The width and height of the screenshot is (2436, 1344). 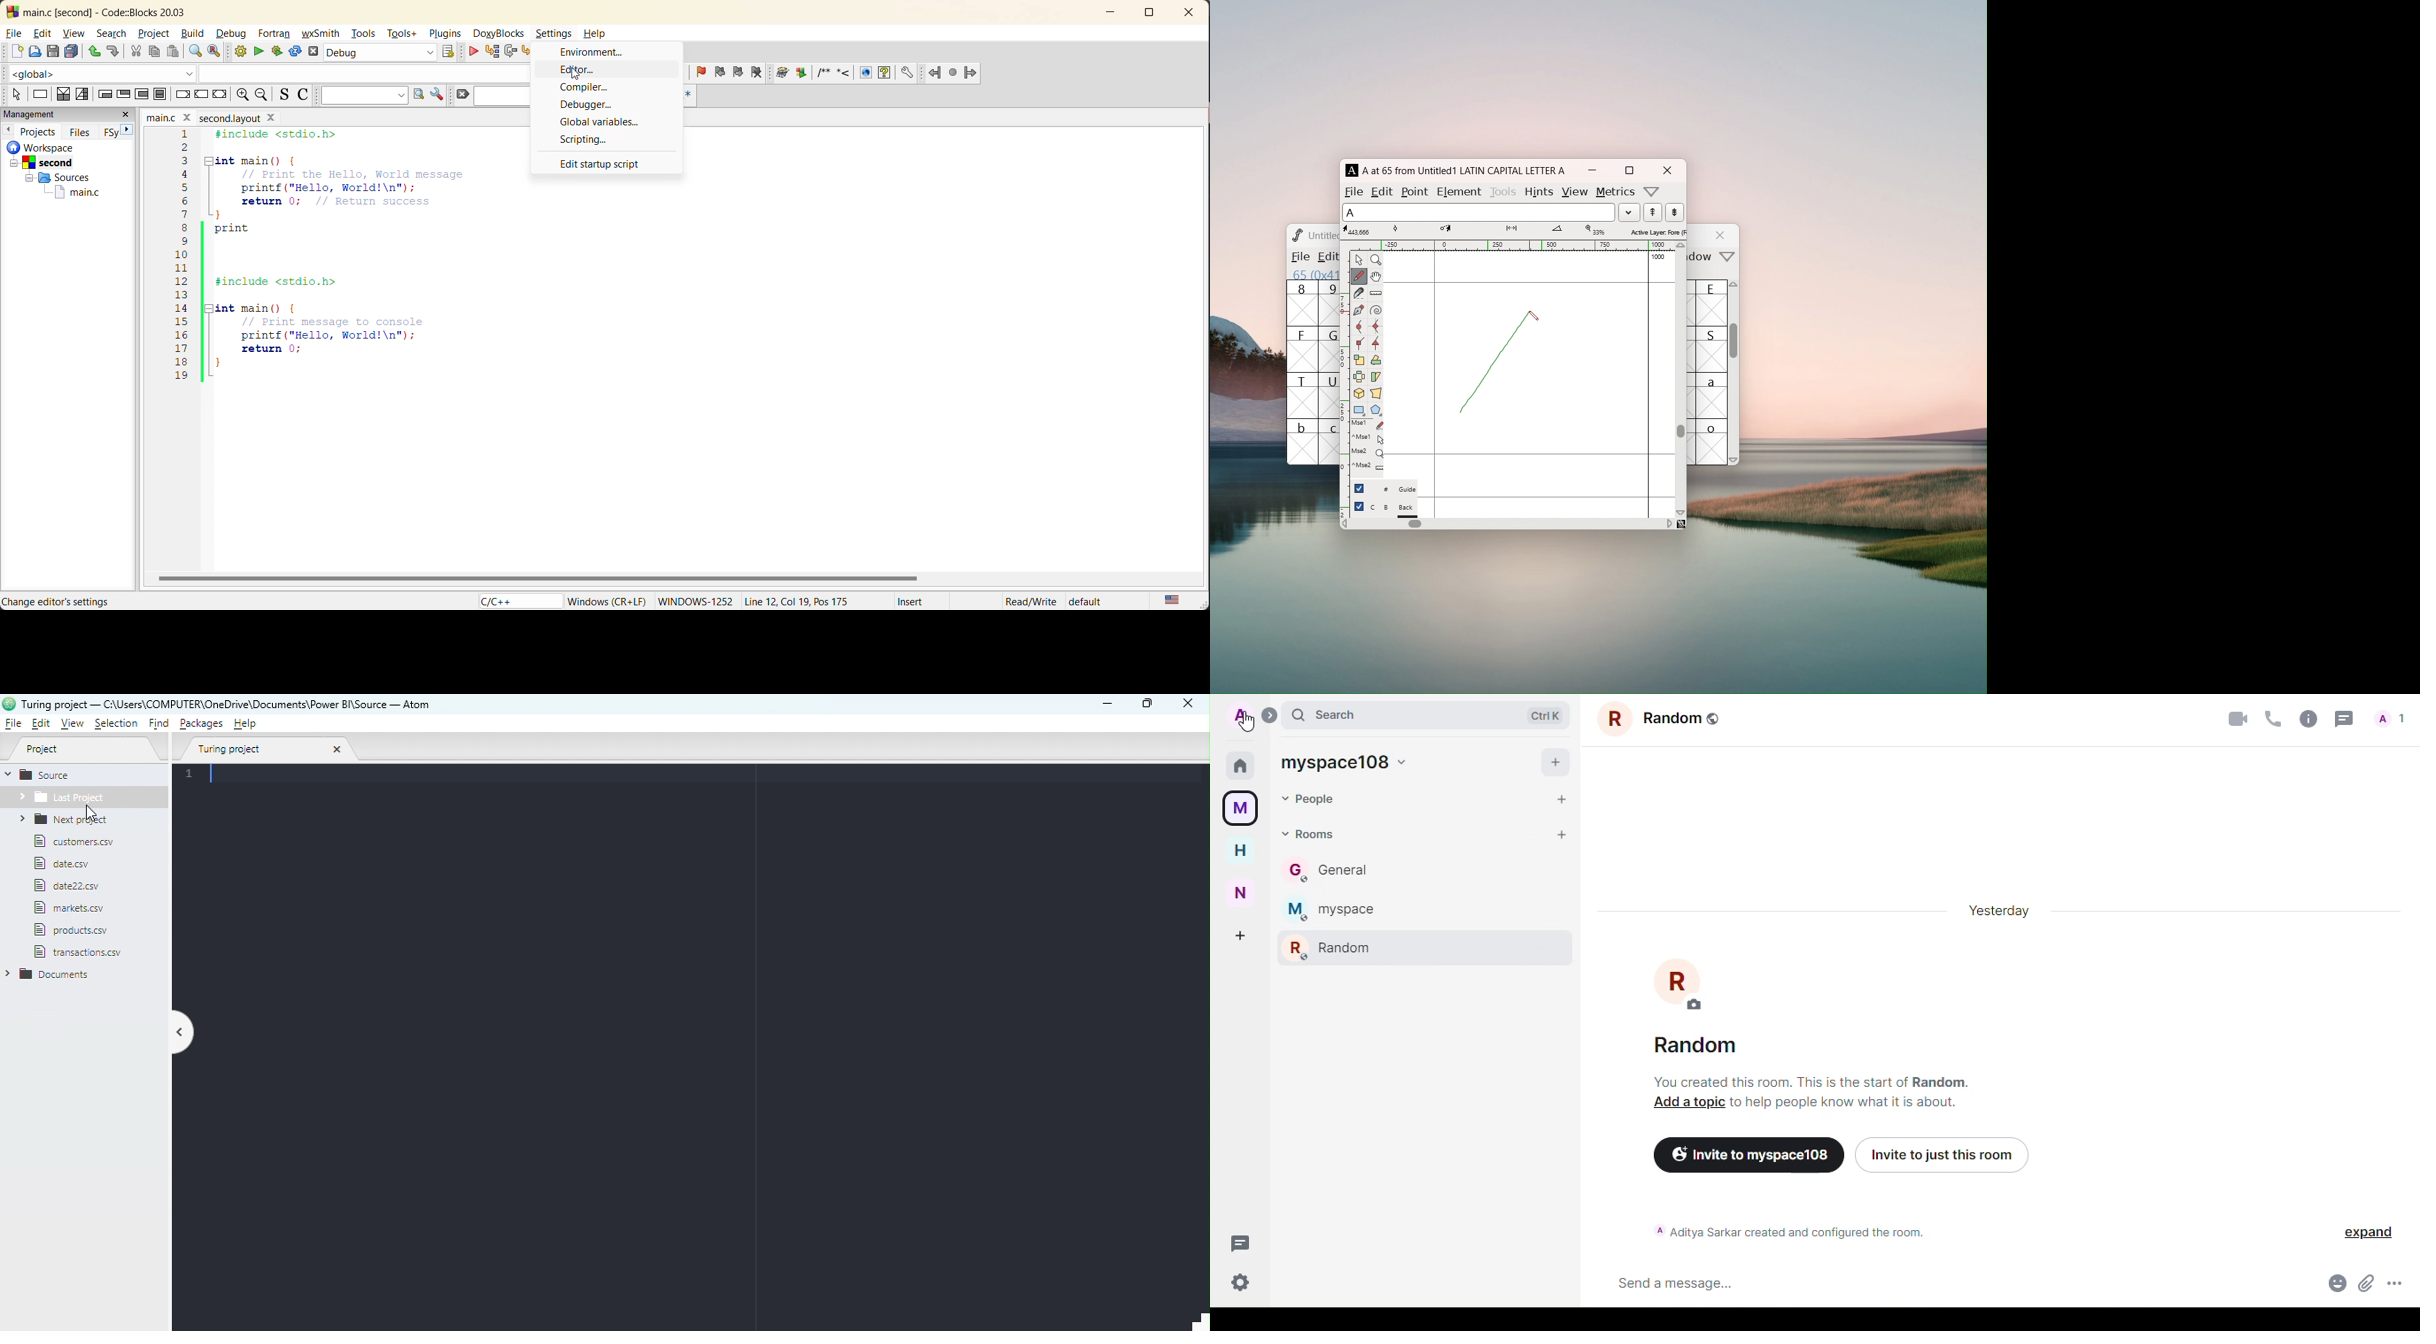 What do you see at coordinates (92, 50) in the screenshot?
I see `undo` at bounding box center [92, 50].